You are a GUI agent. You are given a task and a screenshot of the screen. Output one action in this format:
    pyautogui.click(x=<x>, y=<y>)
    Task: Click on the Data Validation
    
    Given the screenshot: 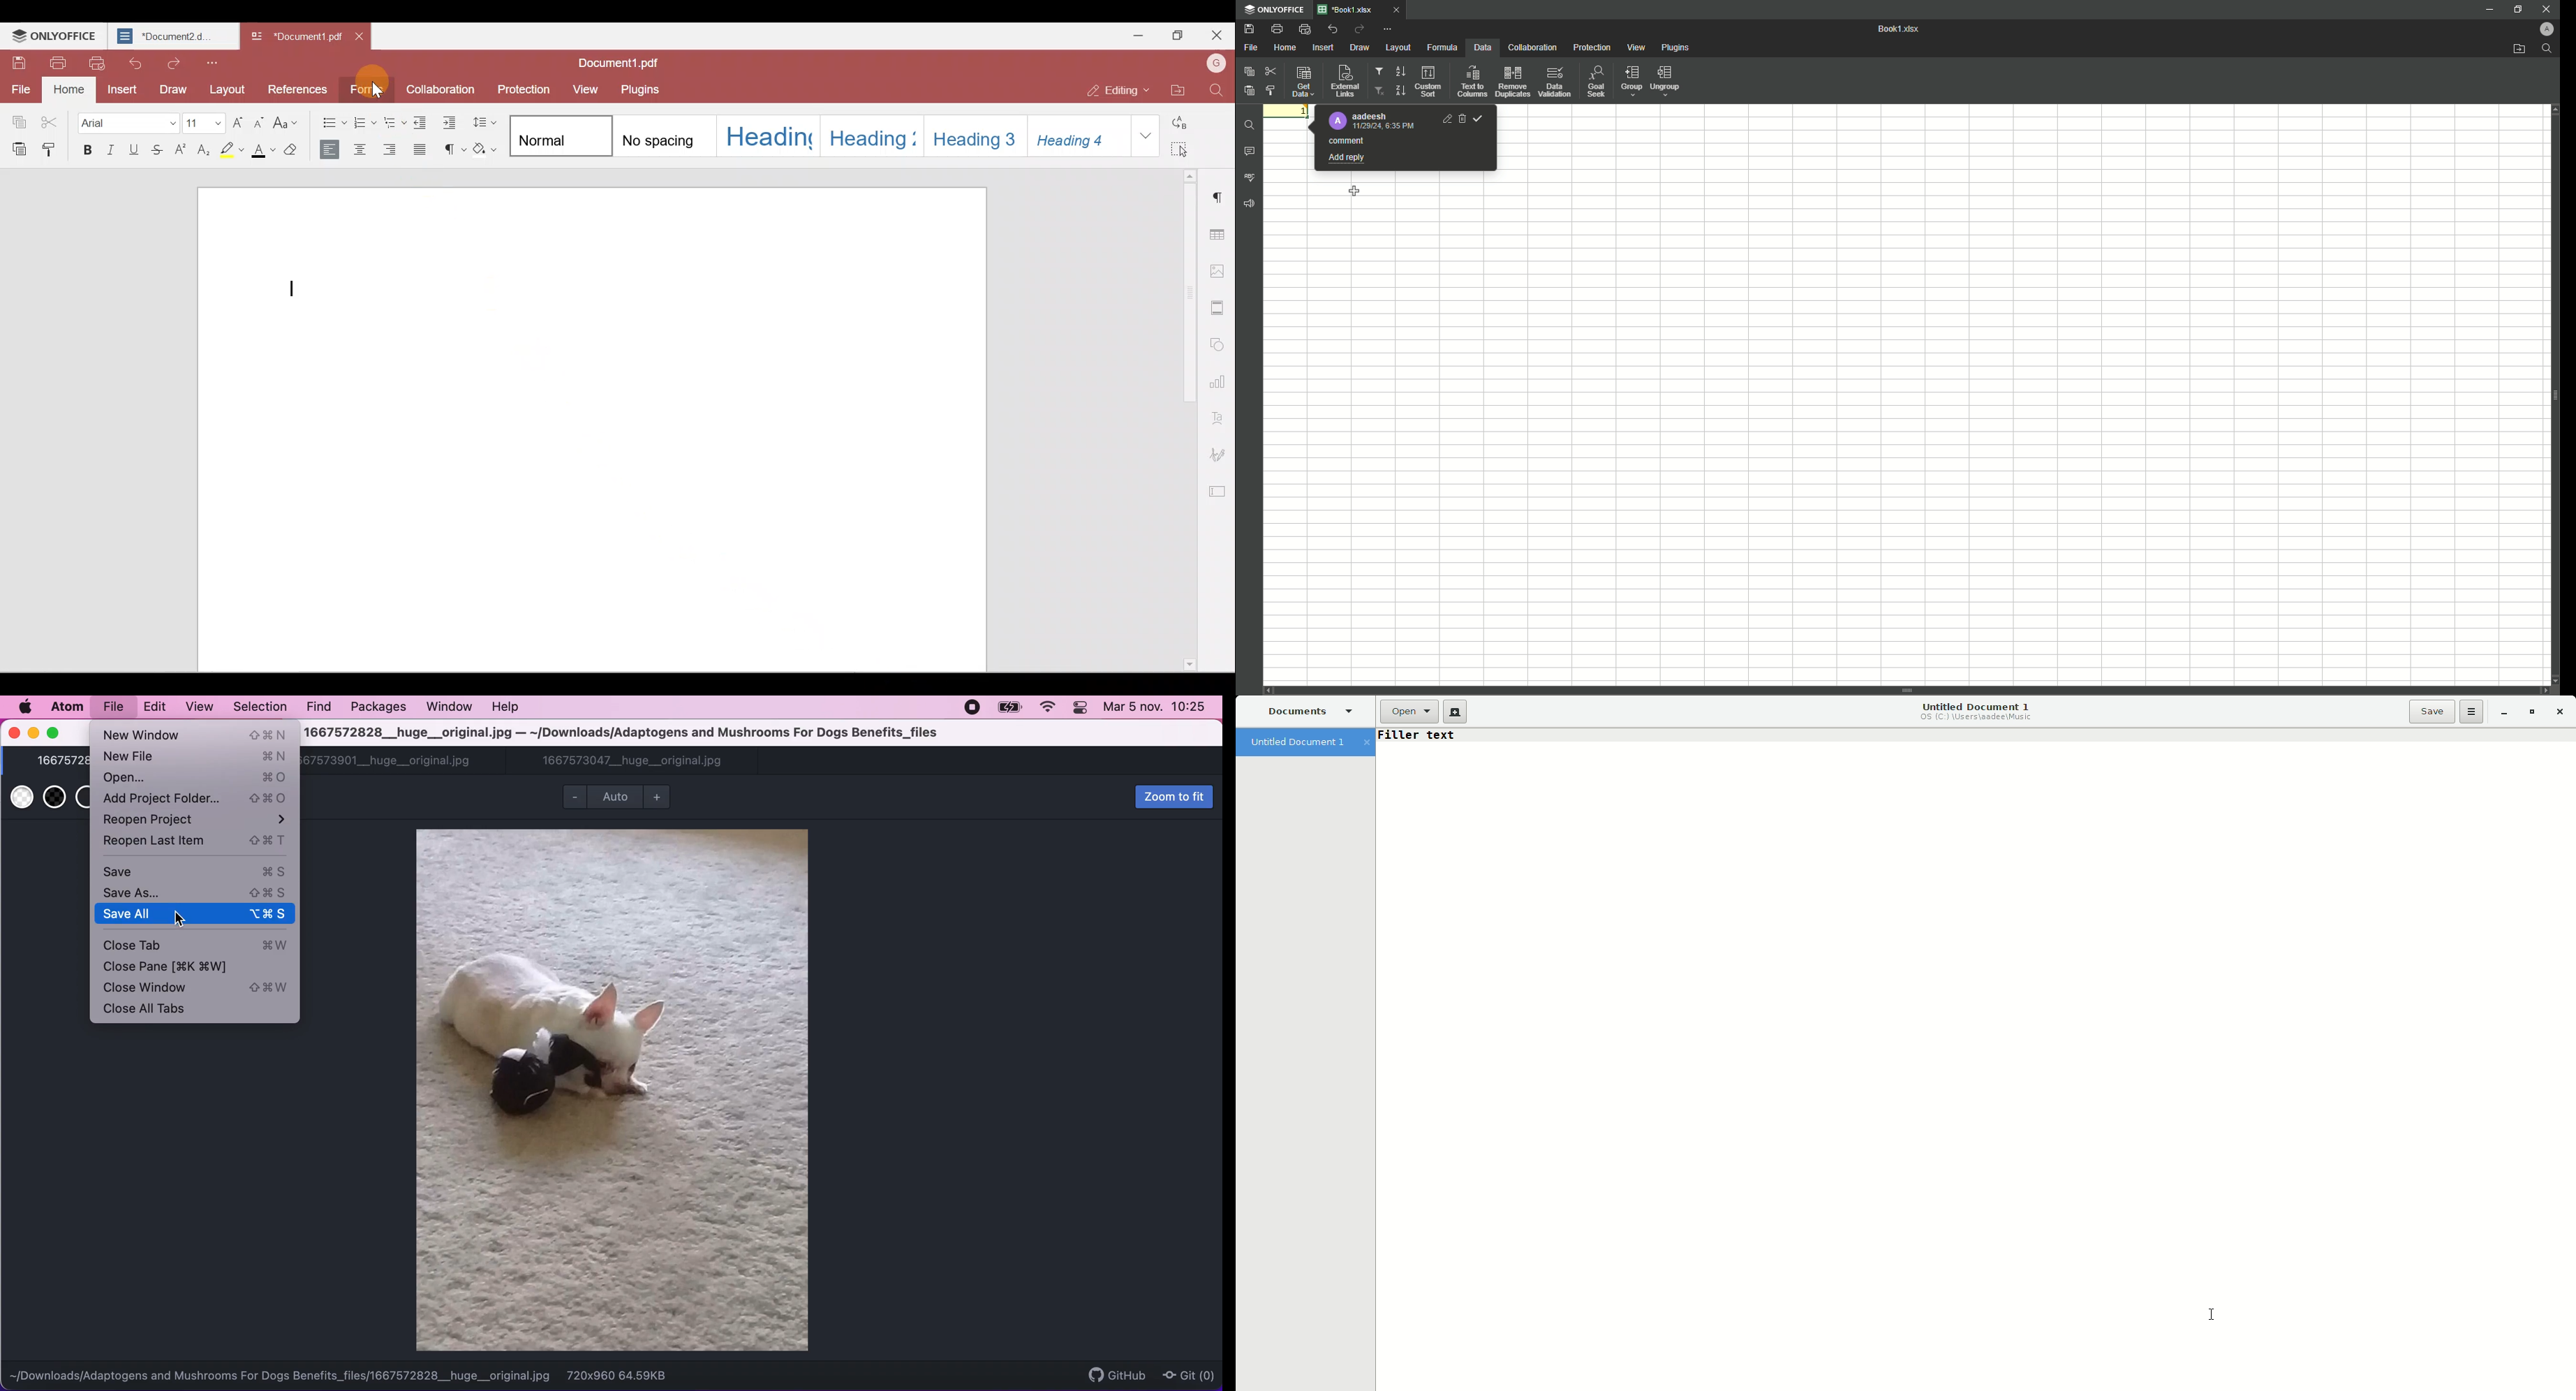 What is the action you would take?
    pyautogui.click(x=1555, y=82)
    